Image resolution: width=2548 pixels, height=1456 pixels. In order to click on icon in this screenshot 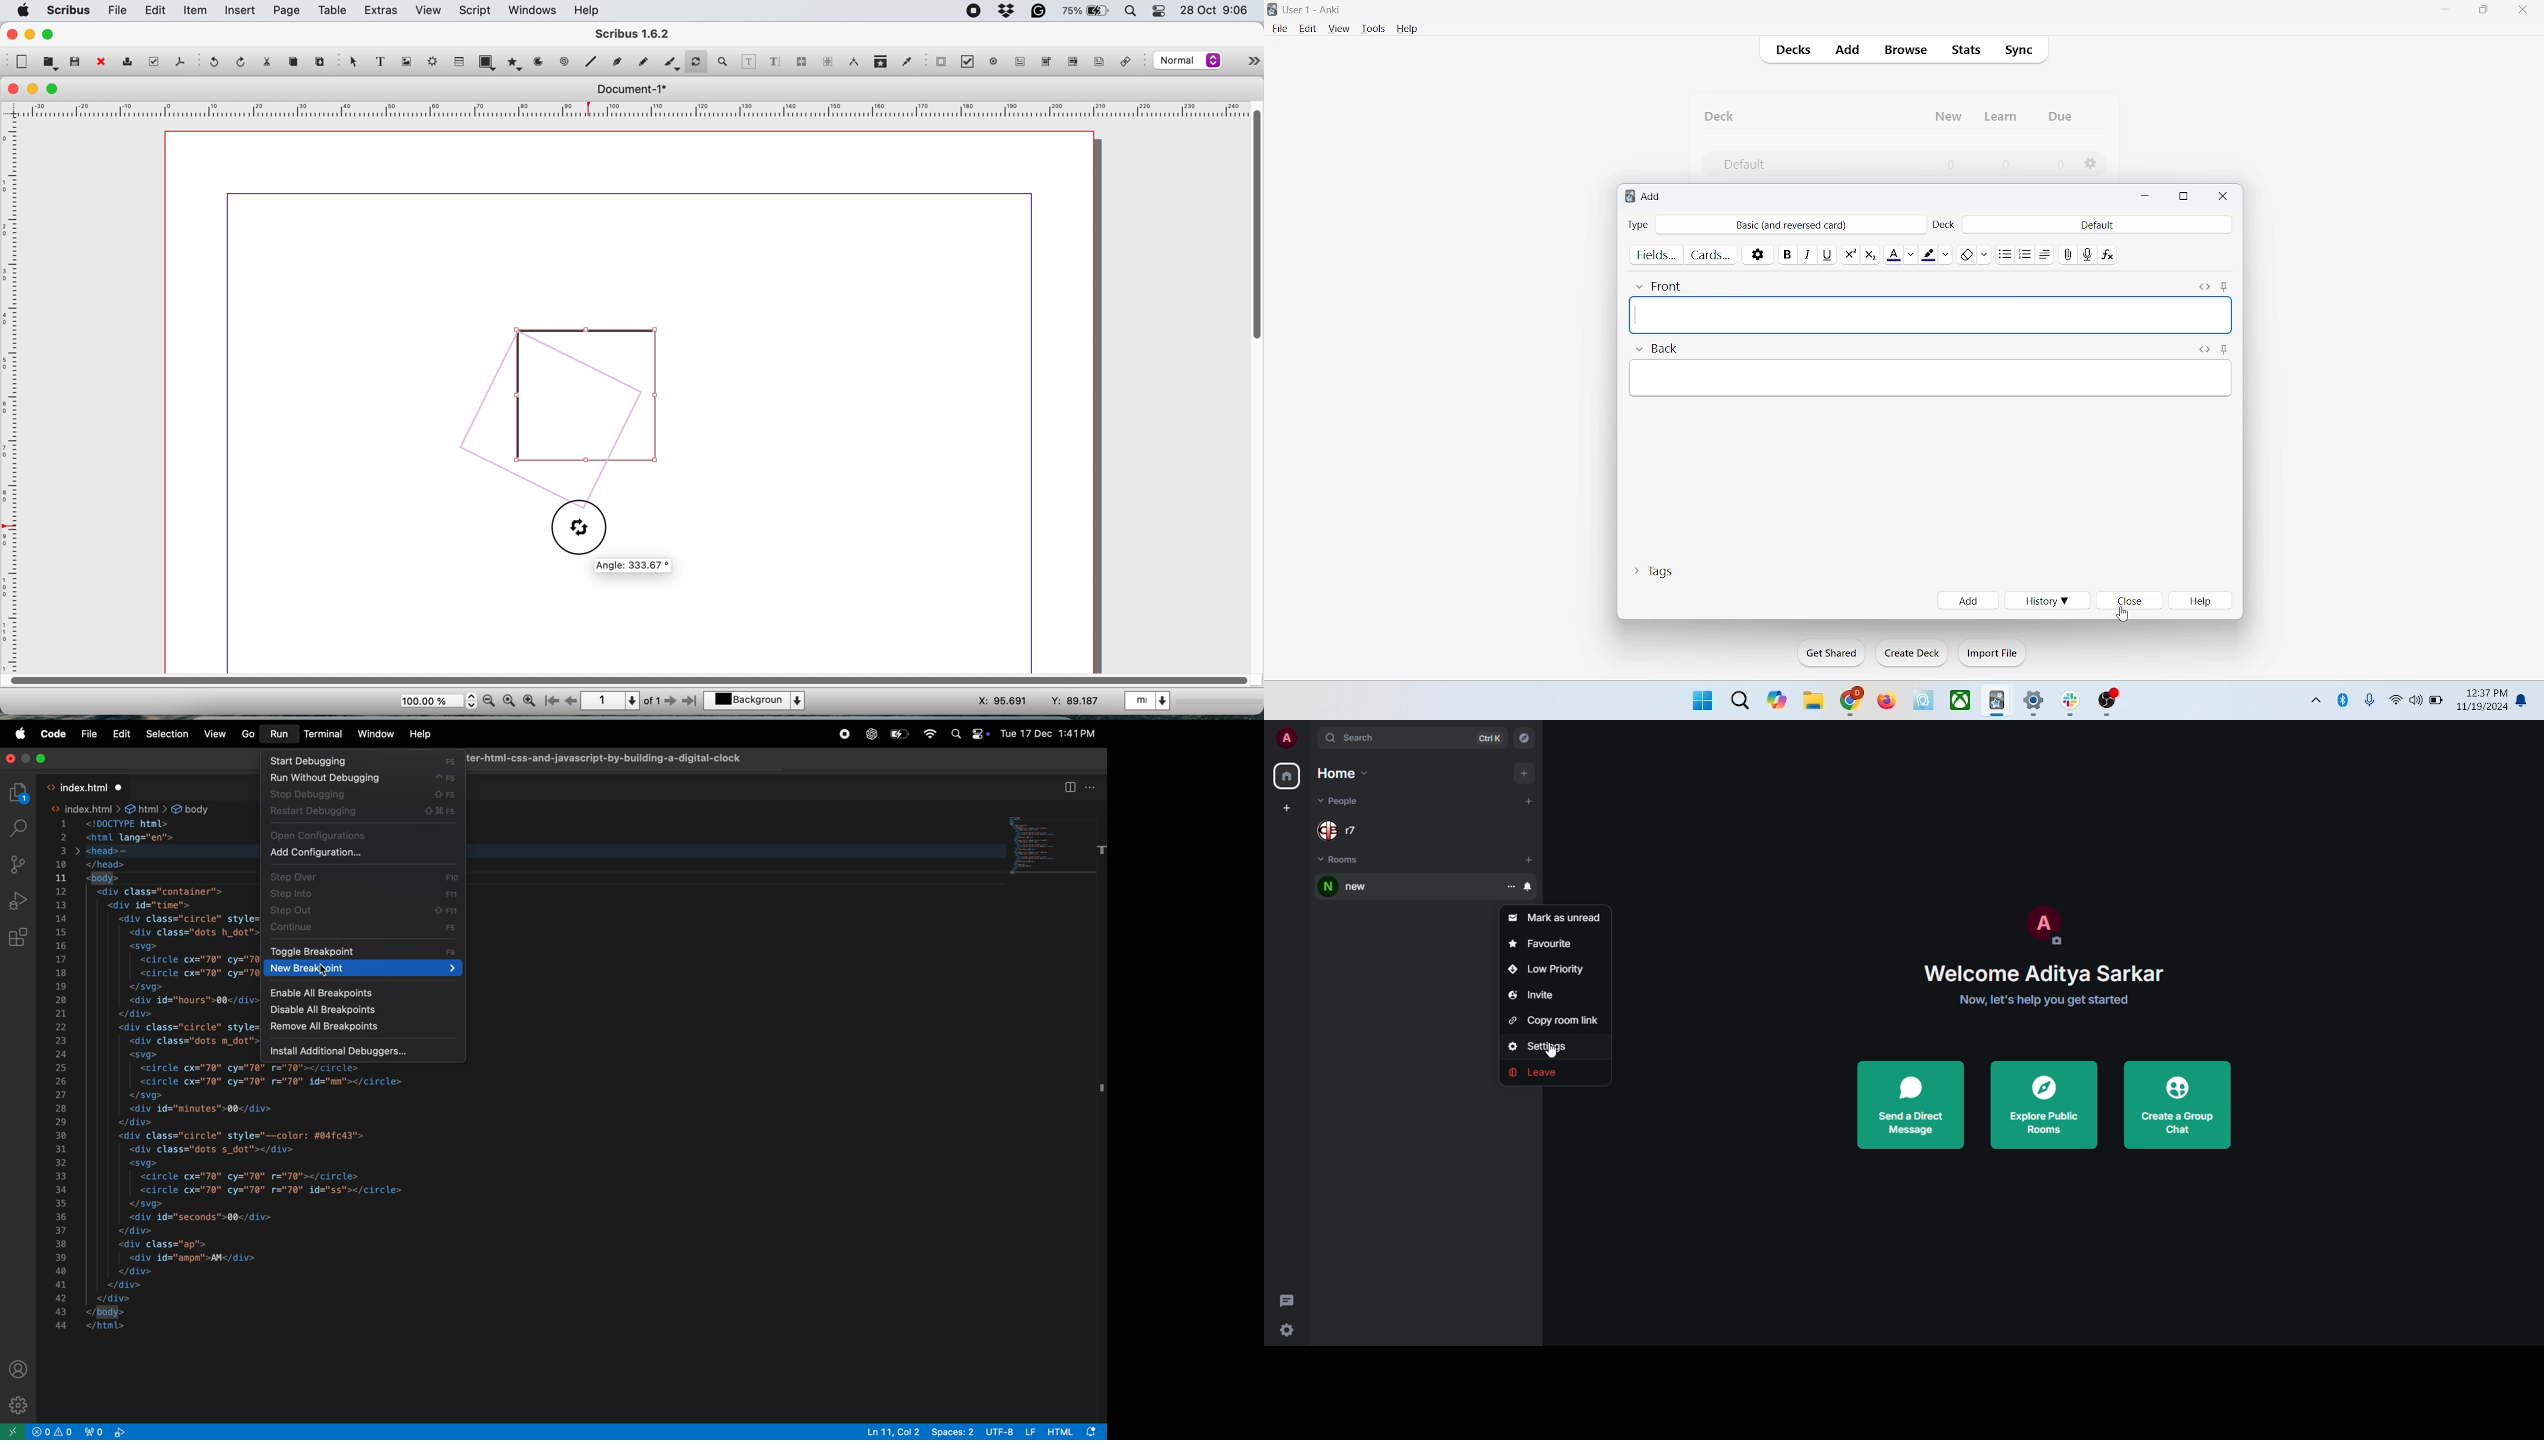, I will do `click(1998, 702)`.